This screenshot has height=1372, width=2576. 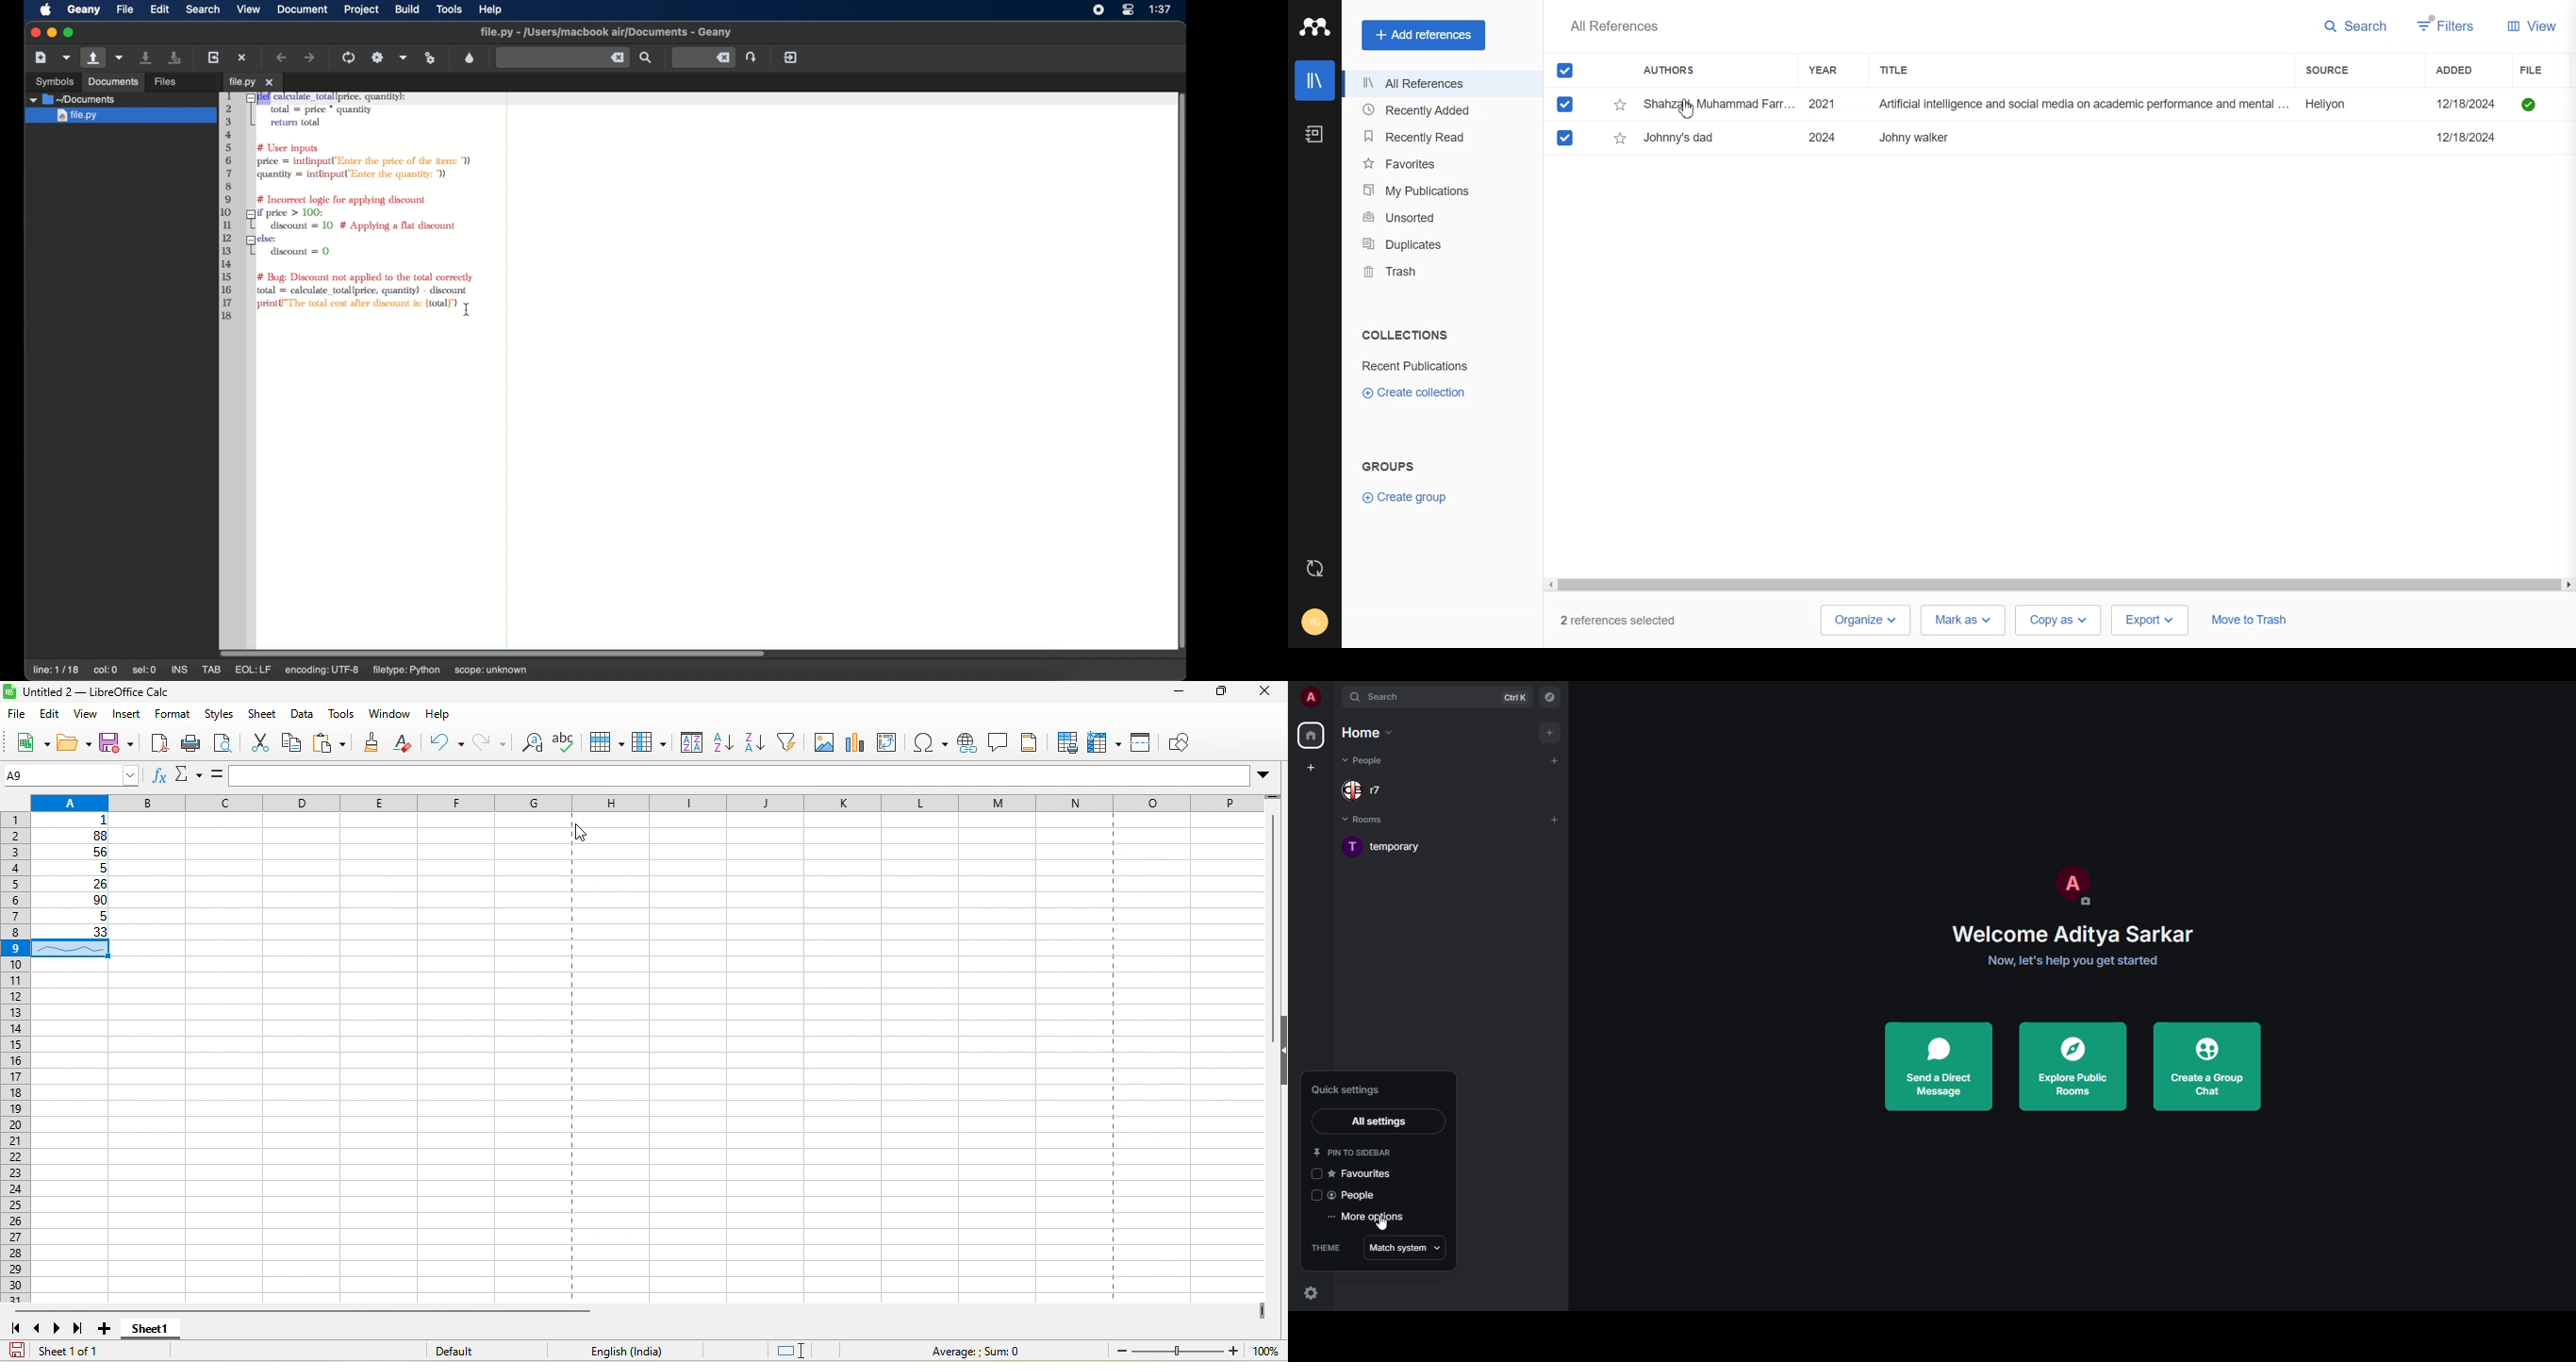 I want to click on Logo, so click(x=1314, y=26).